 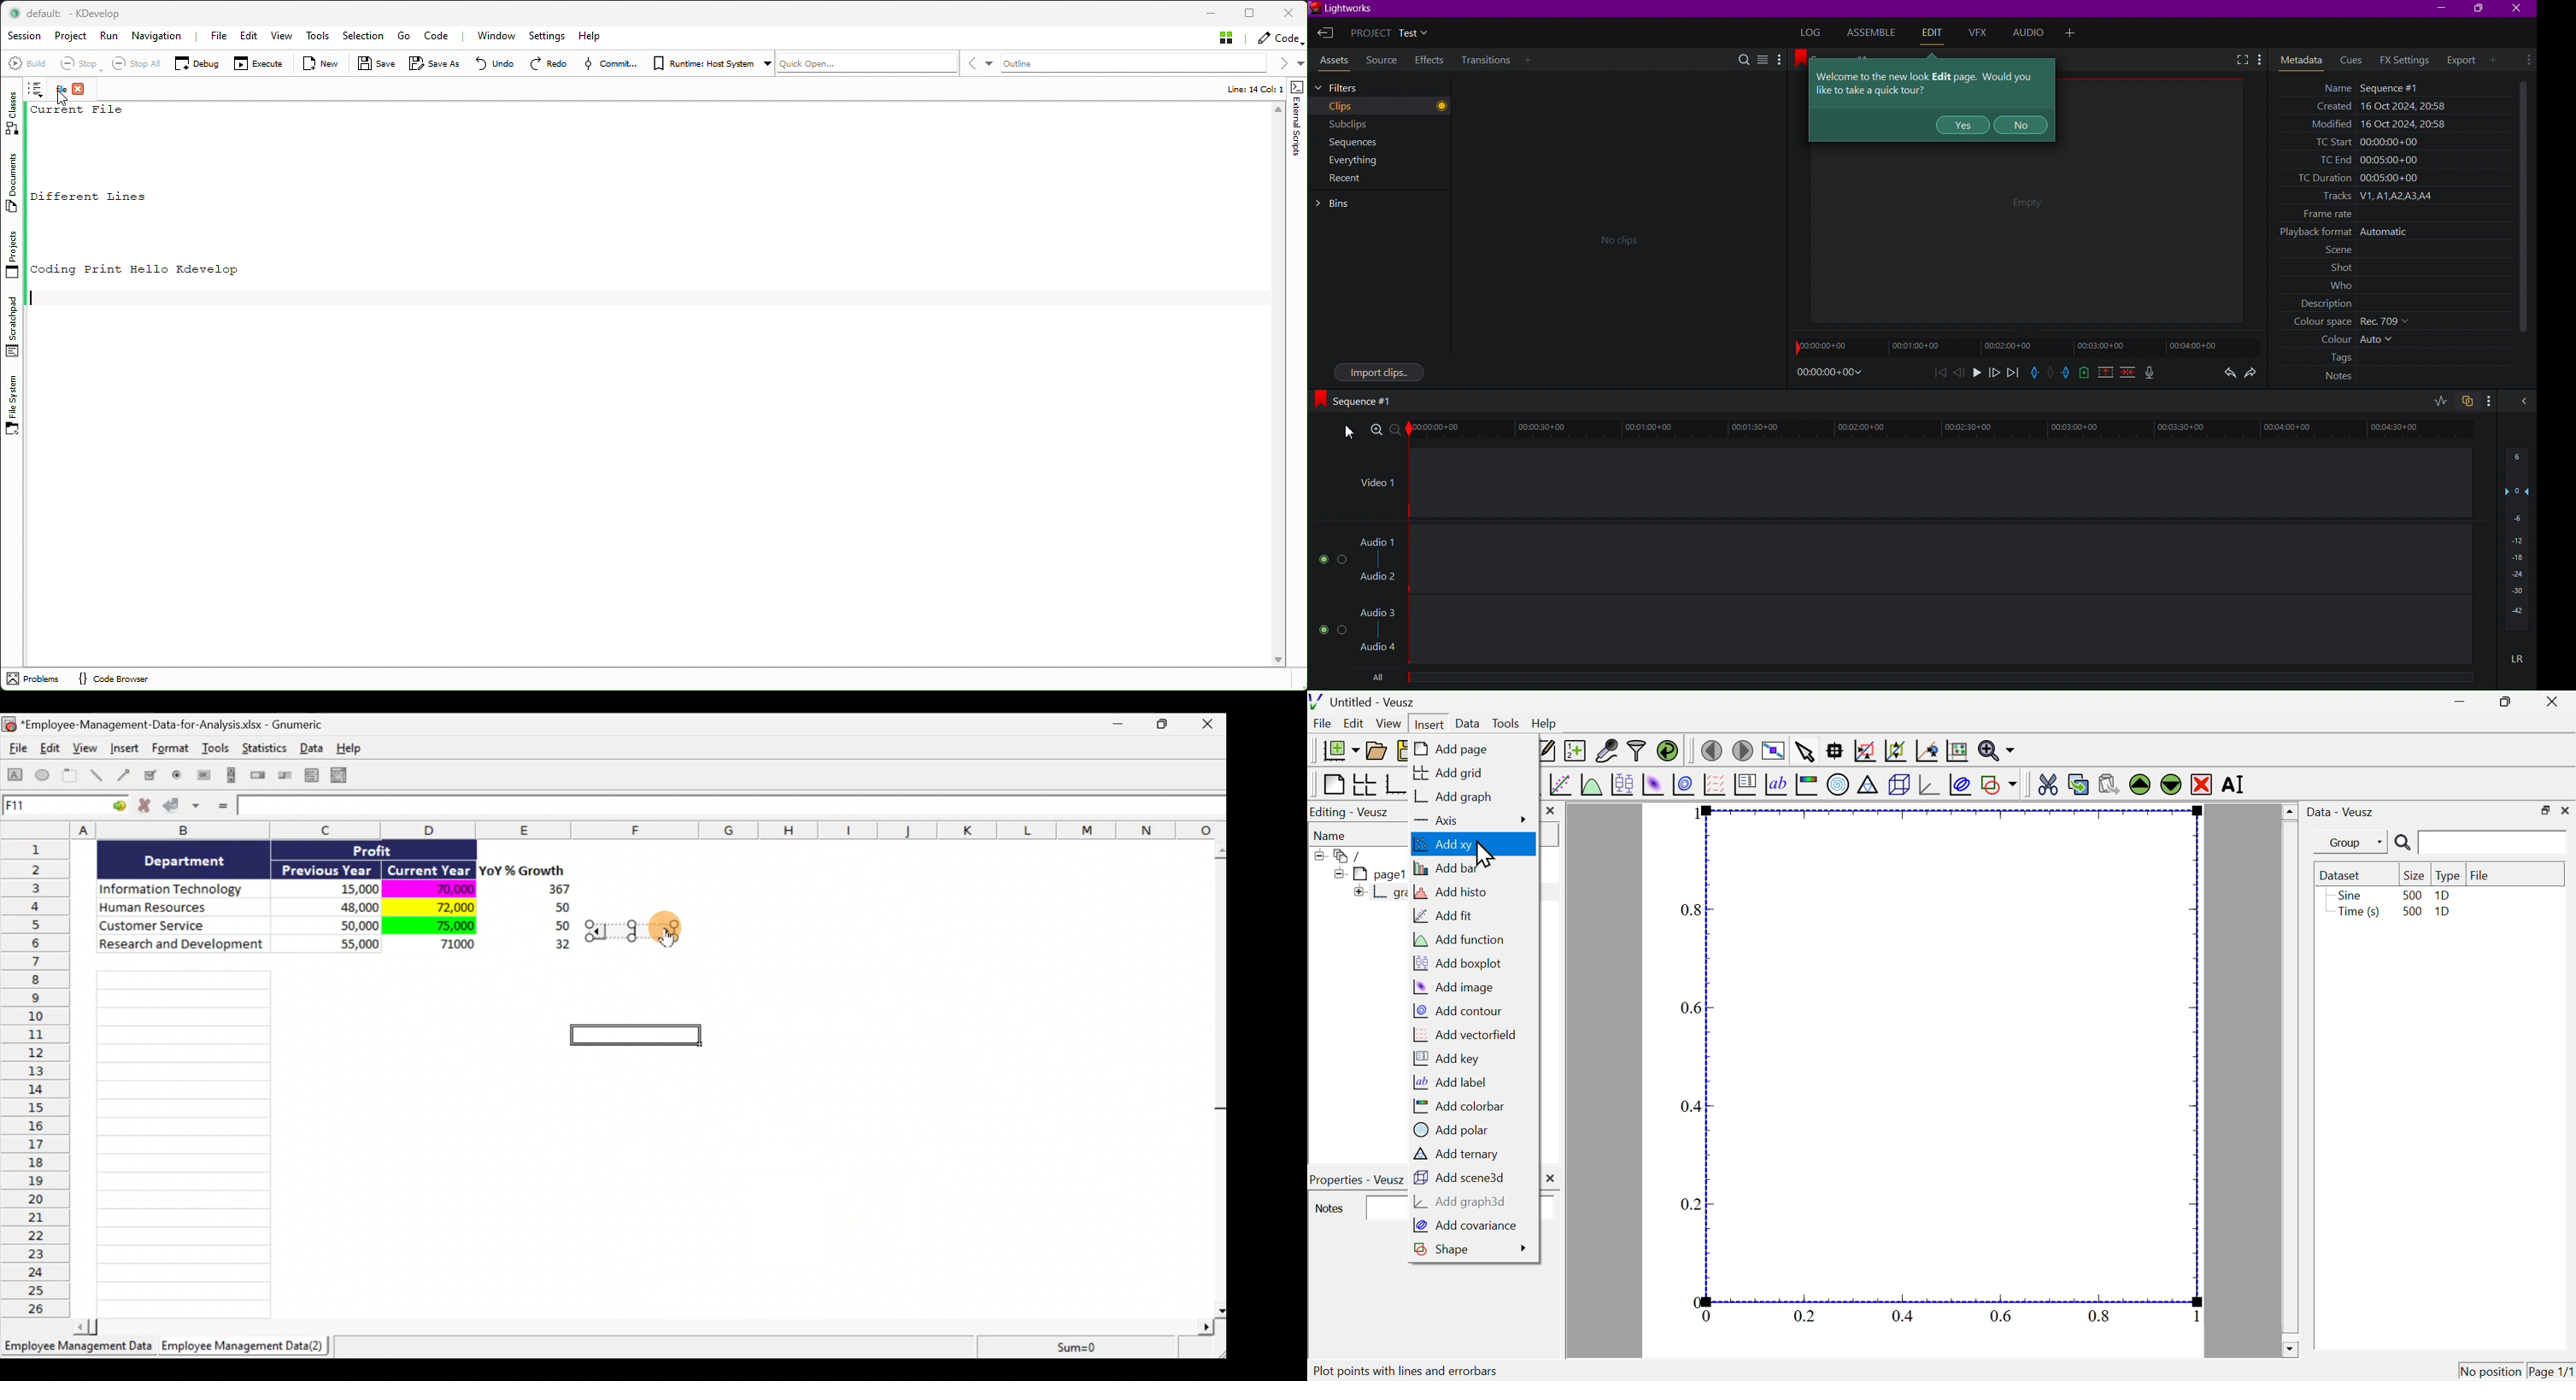 I want to click on rest graph axes, so click(x=1956, y=751).